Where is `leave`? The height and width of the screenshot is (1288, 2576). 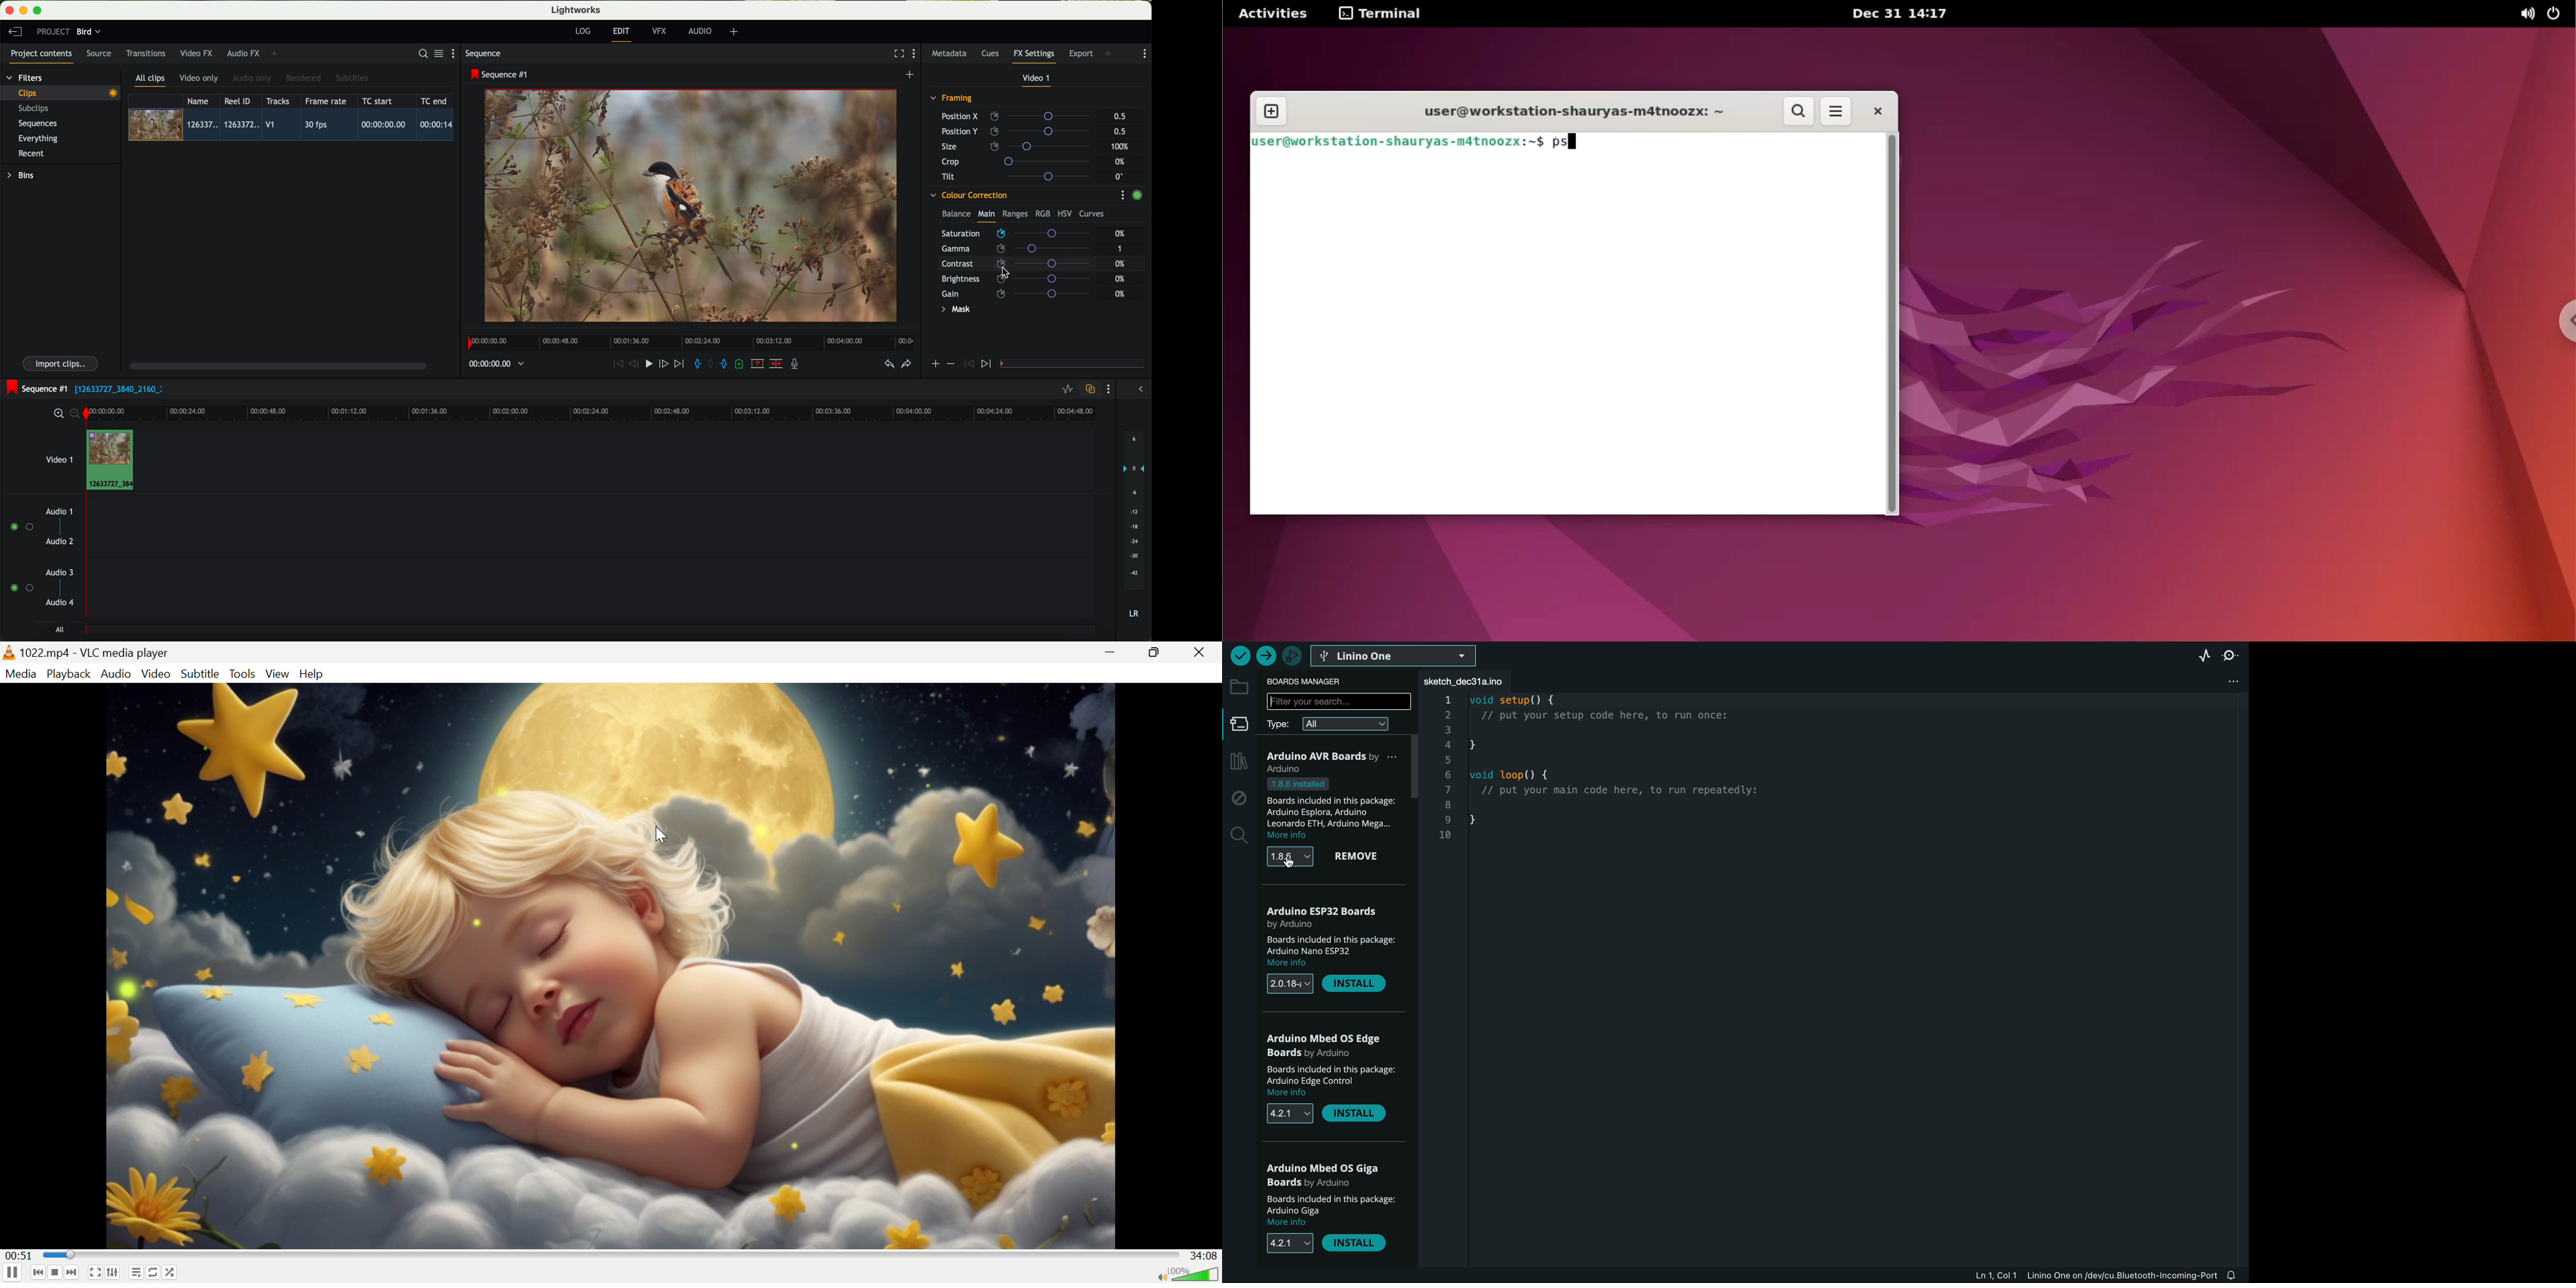
leave is located at coordinates (15, 32).